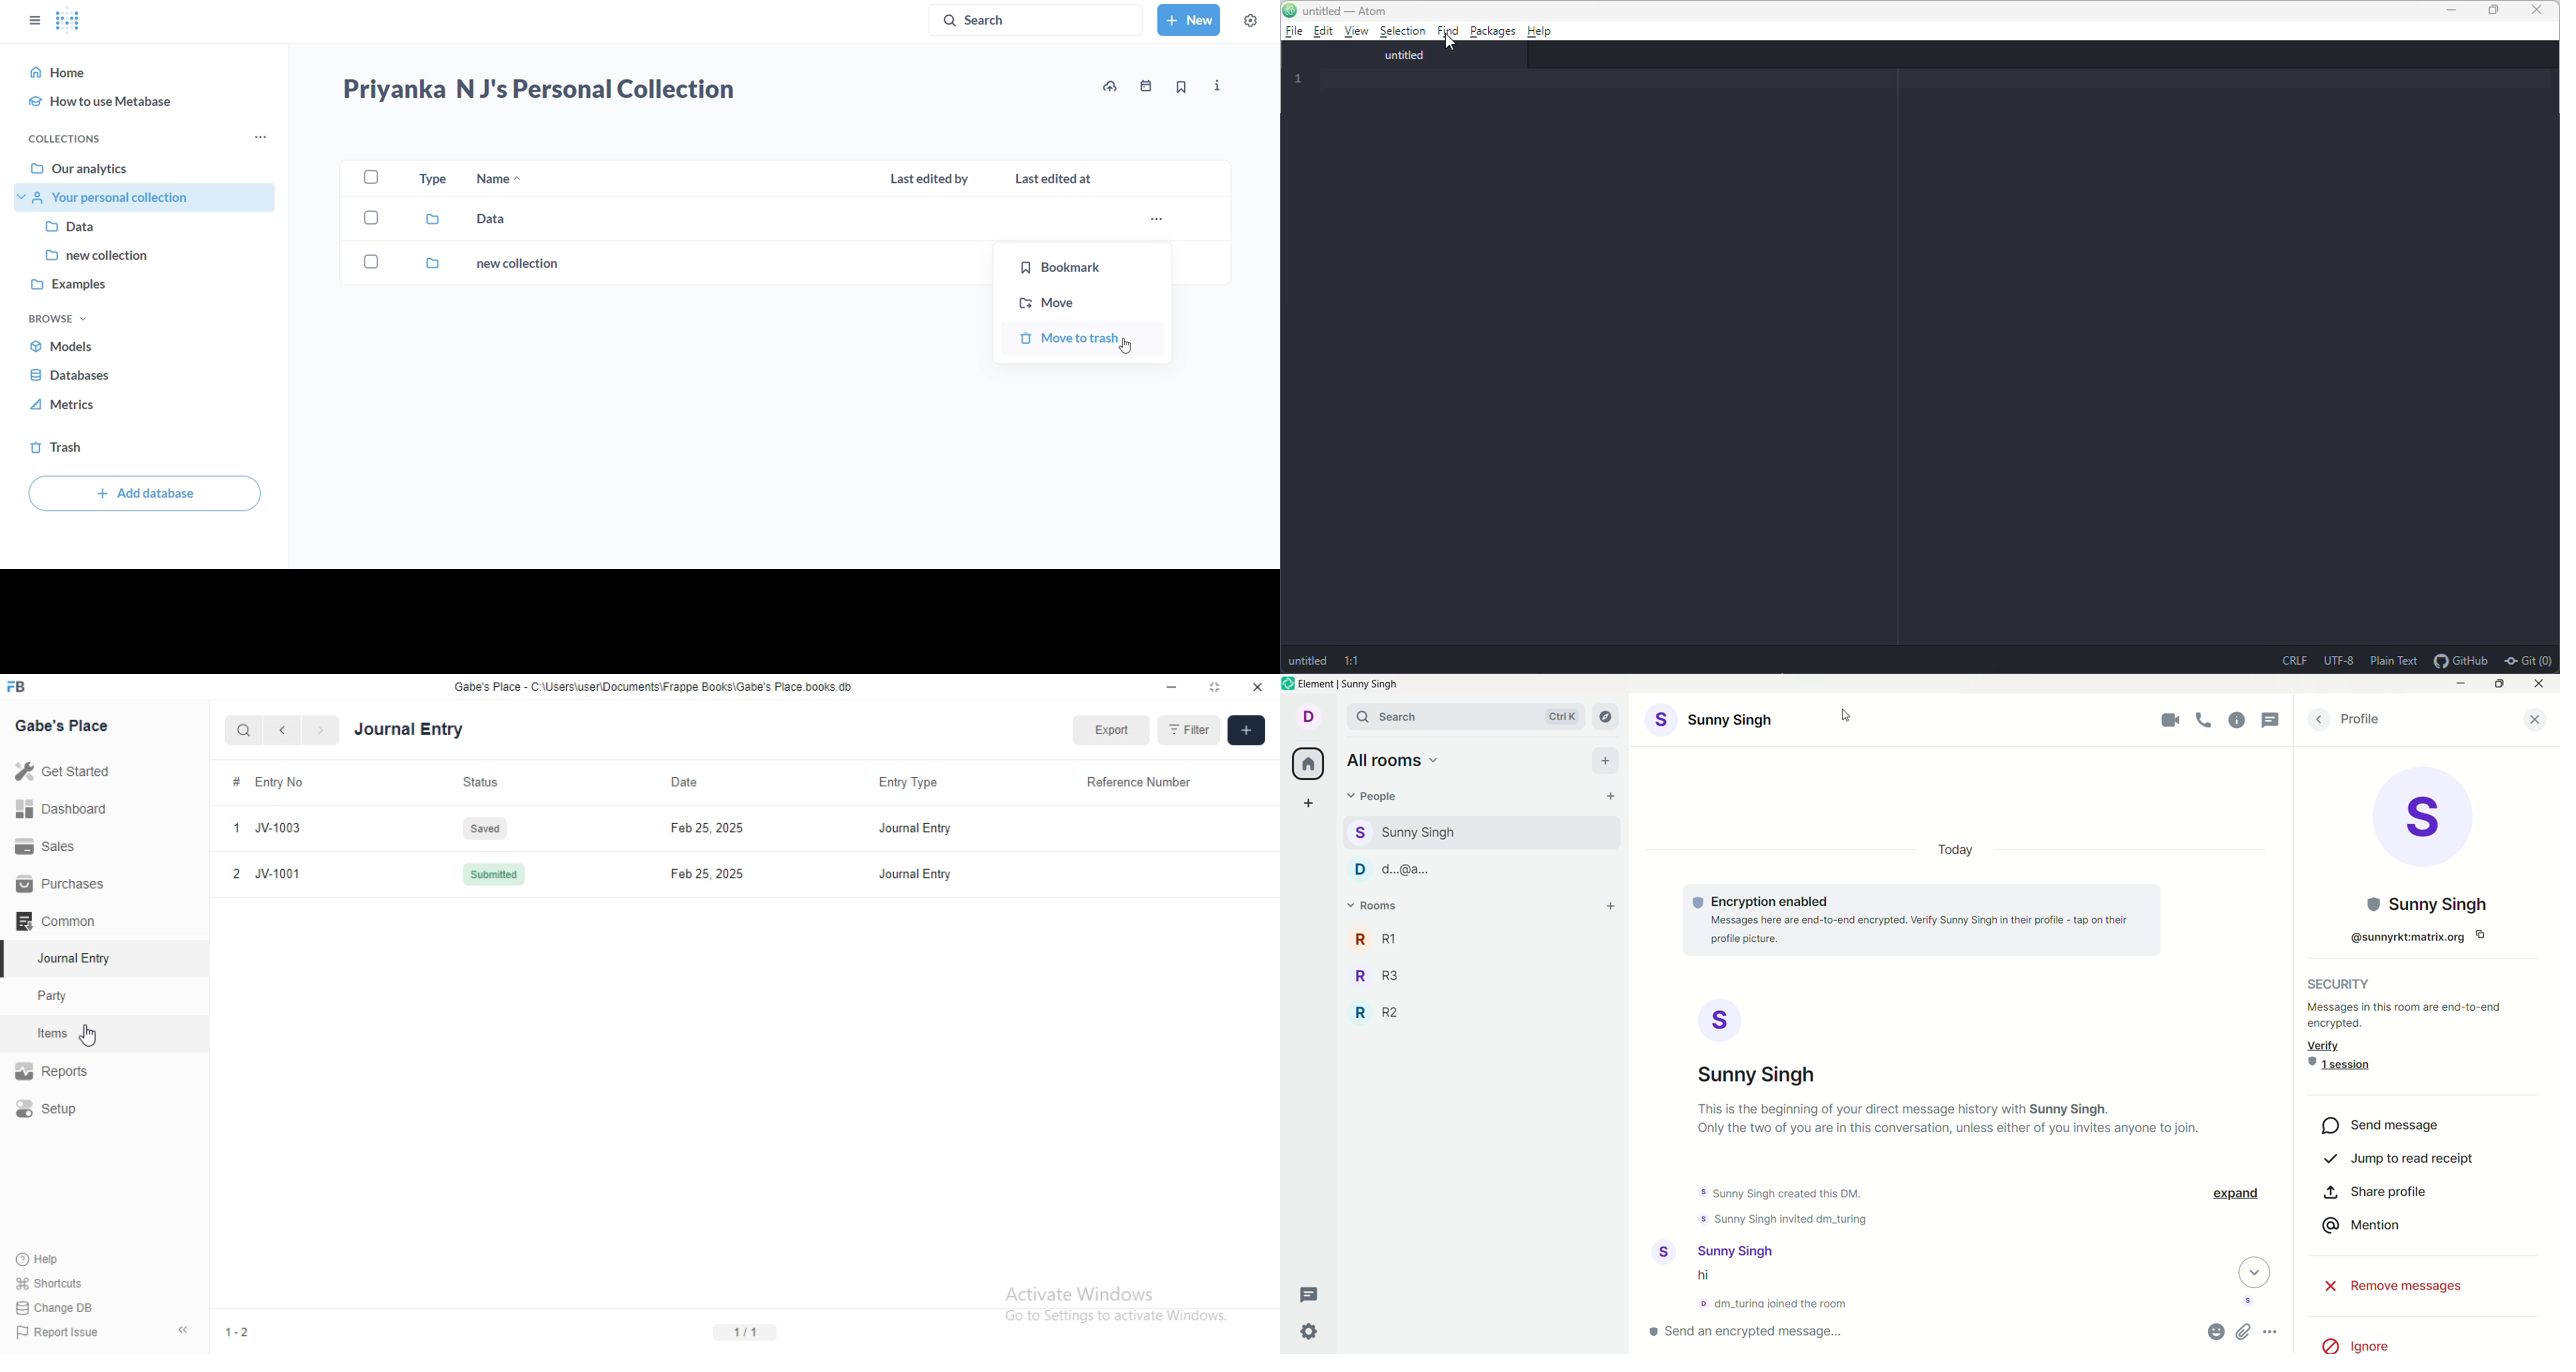 The height and width of the screenshot is (1372, 2576). I want to click on Feb 25, 2025, so click(706, 873).